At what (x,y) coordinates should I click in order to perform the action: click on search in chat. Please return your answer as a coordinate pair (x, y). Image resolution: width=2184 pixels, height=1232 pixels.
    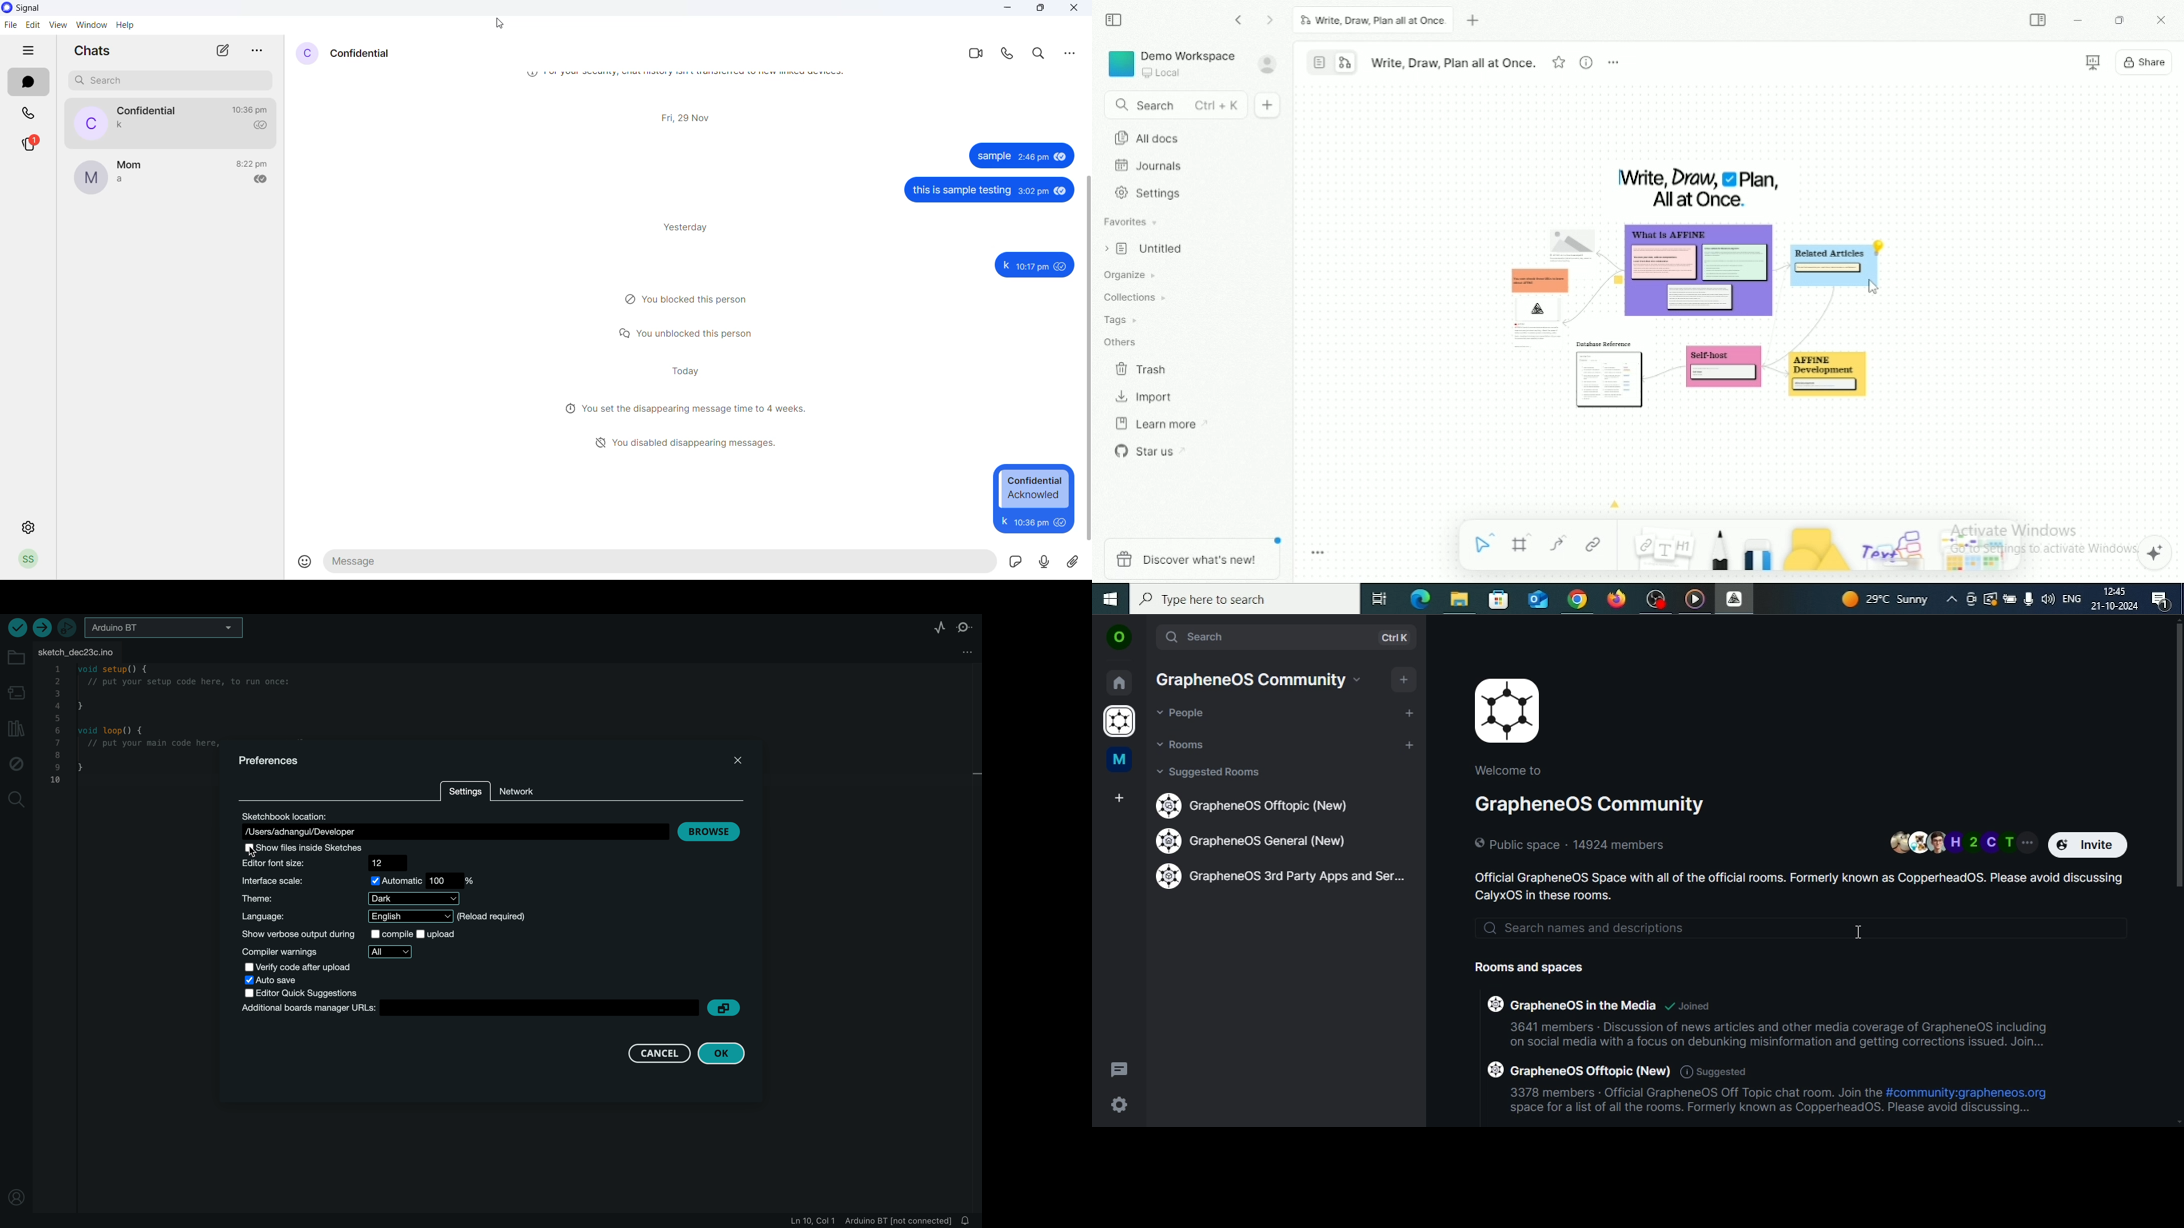
    Looking at the image, I should click on (1040, 54).